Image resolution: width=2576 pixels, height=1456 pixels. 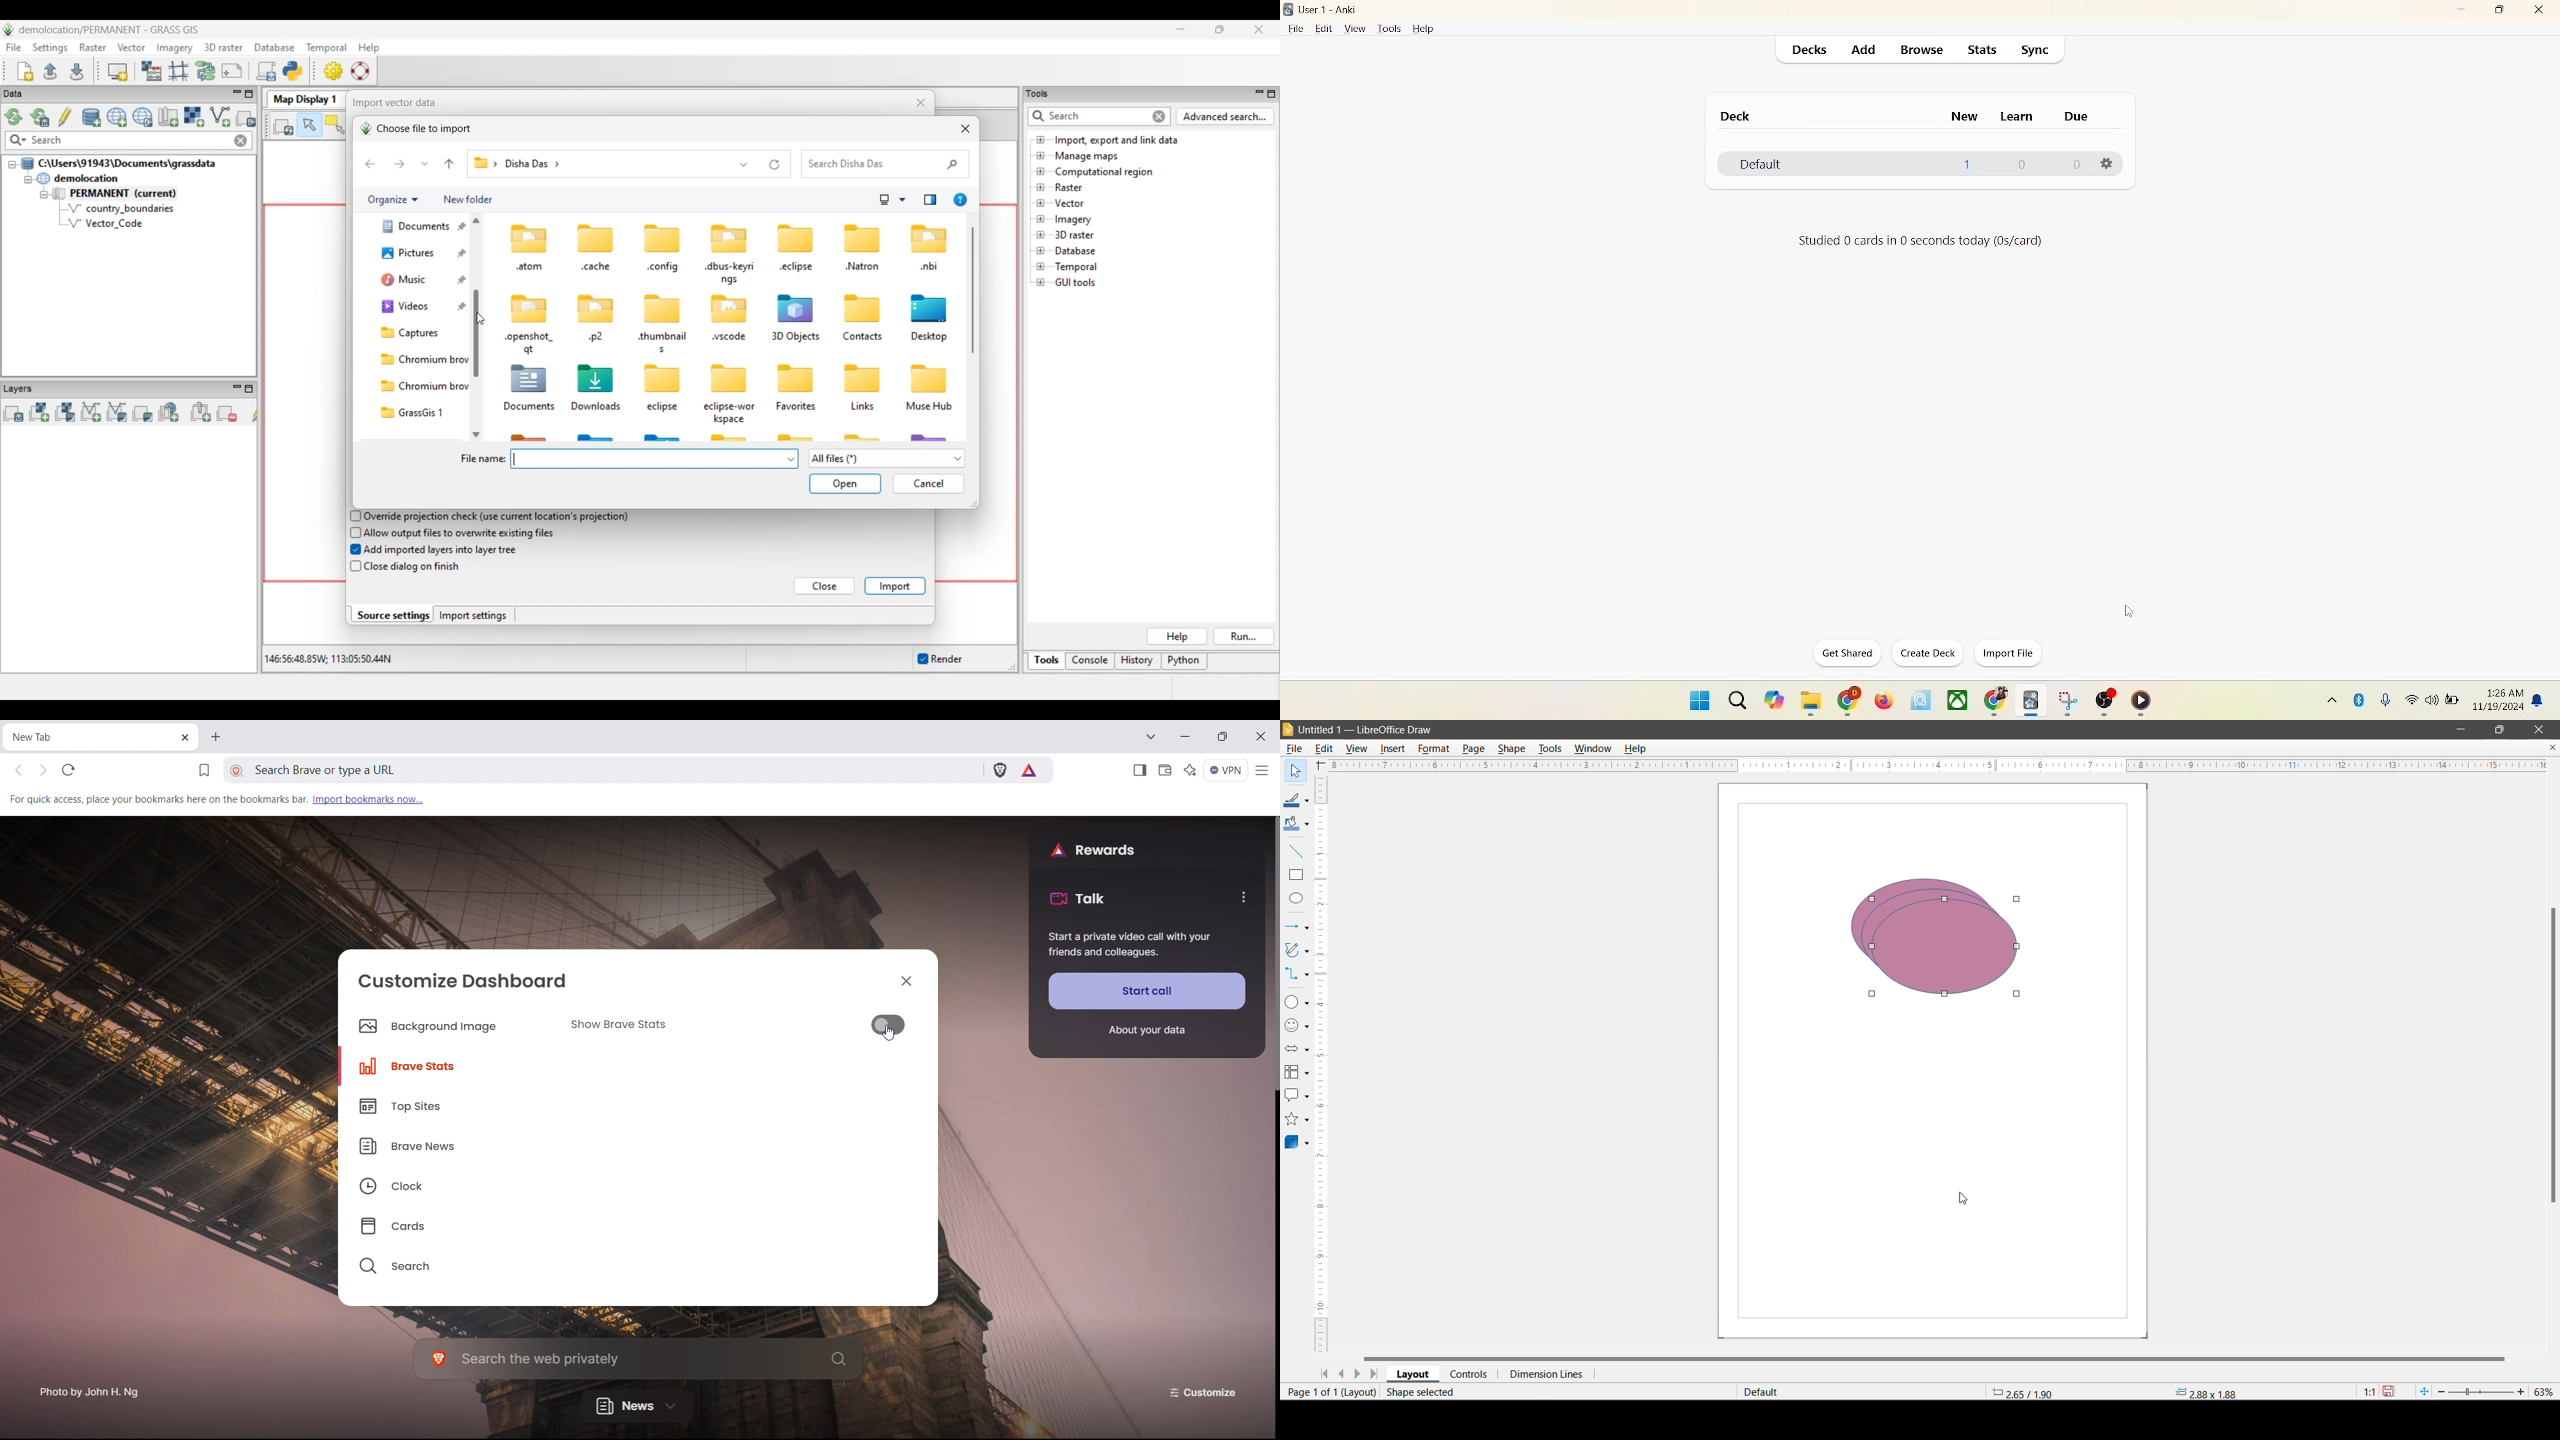 What do you see at coordinates (1937, 940) in the screenshot?
I see `Shape duplicated to number of times selected` at bounding box center [1937, 940].